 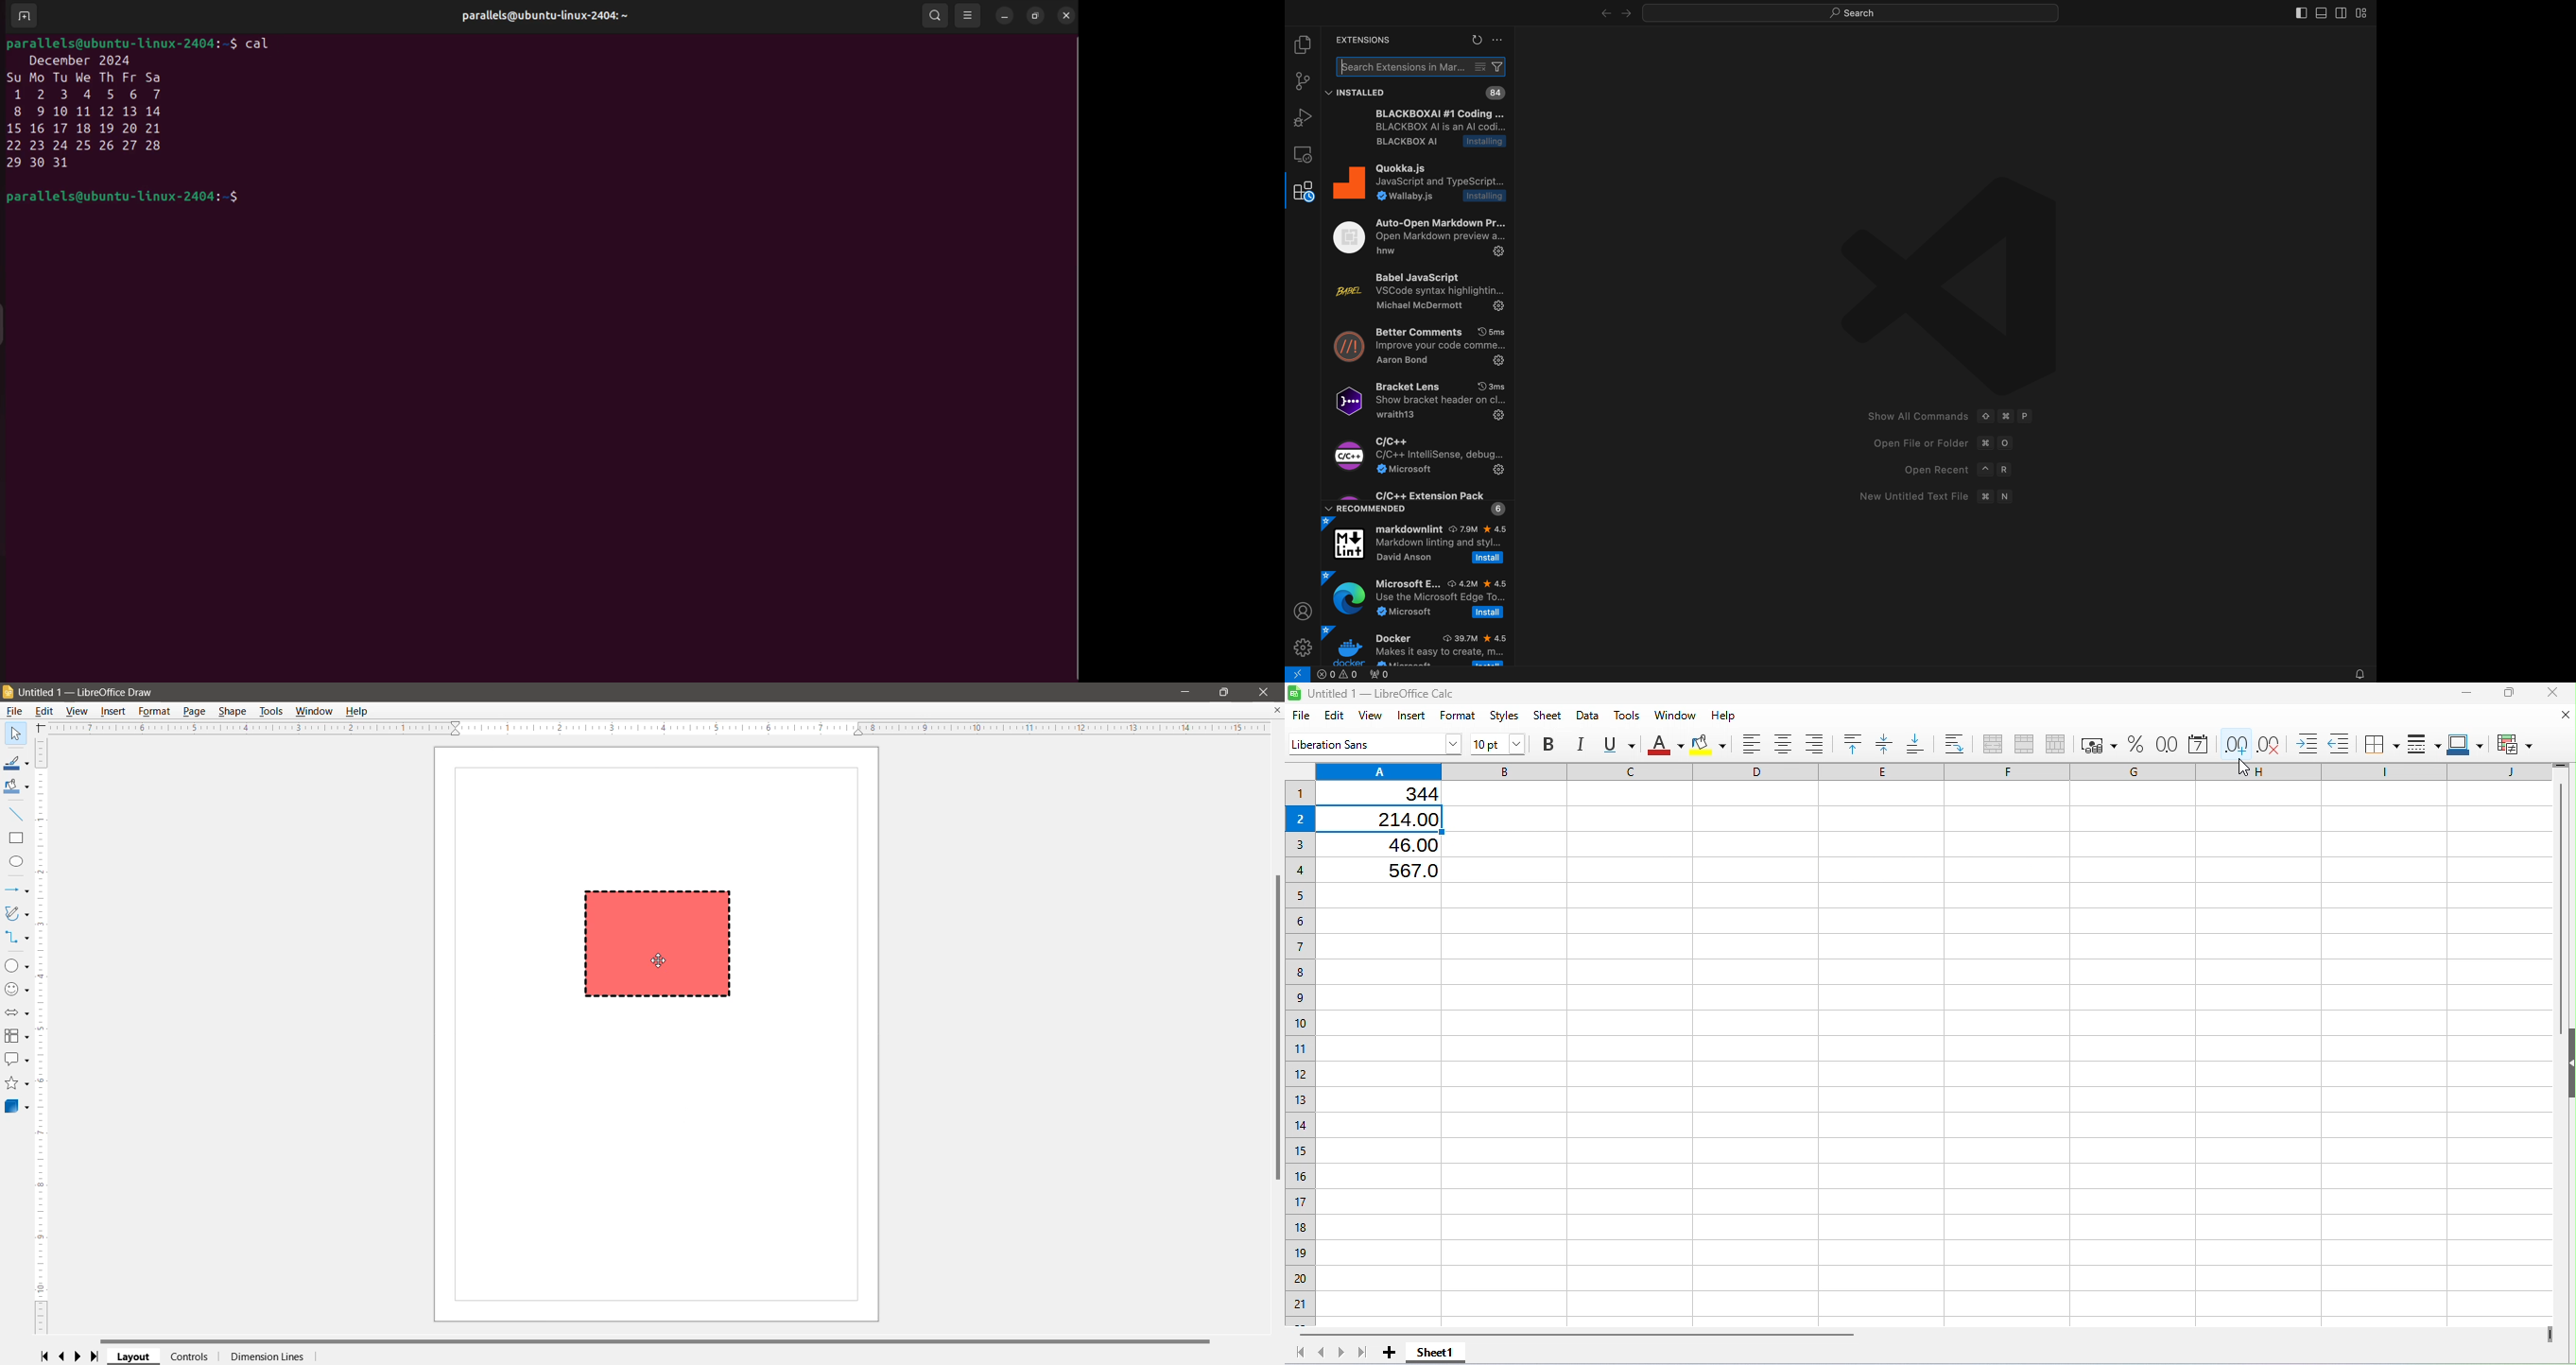 I want to click on Font color, so click(x=1667, y=745).